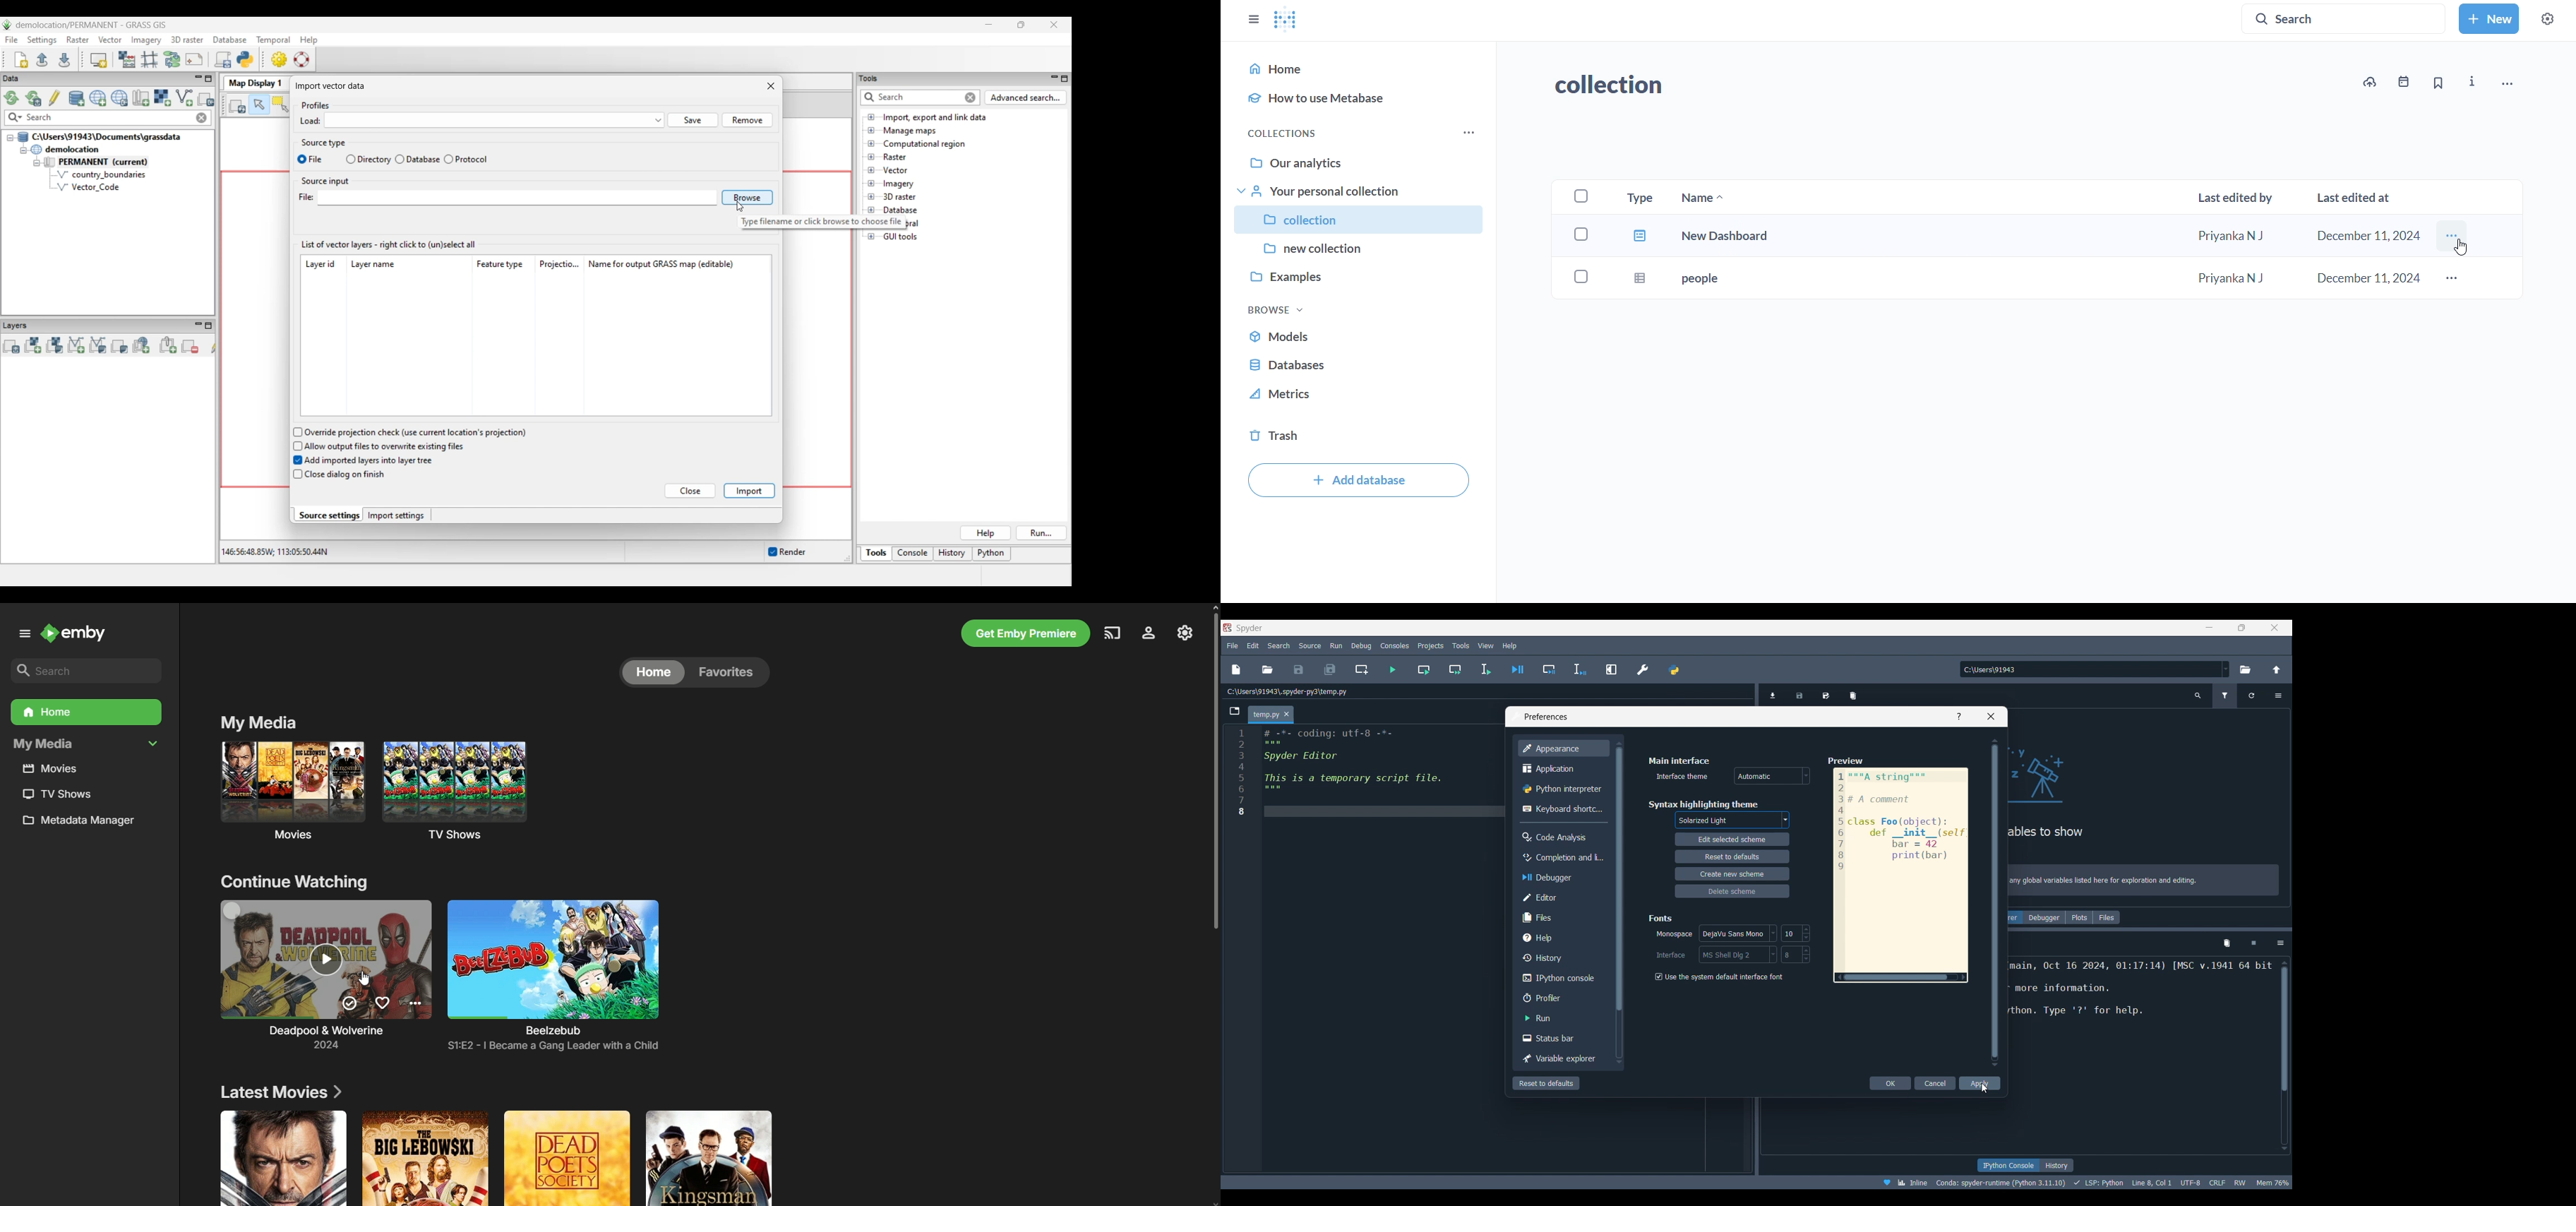 The image size is (2576, 1232). I want to click on move, trash, and more, so click(2507, 83).